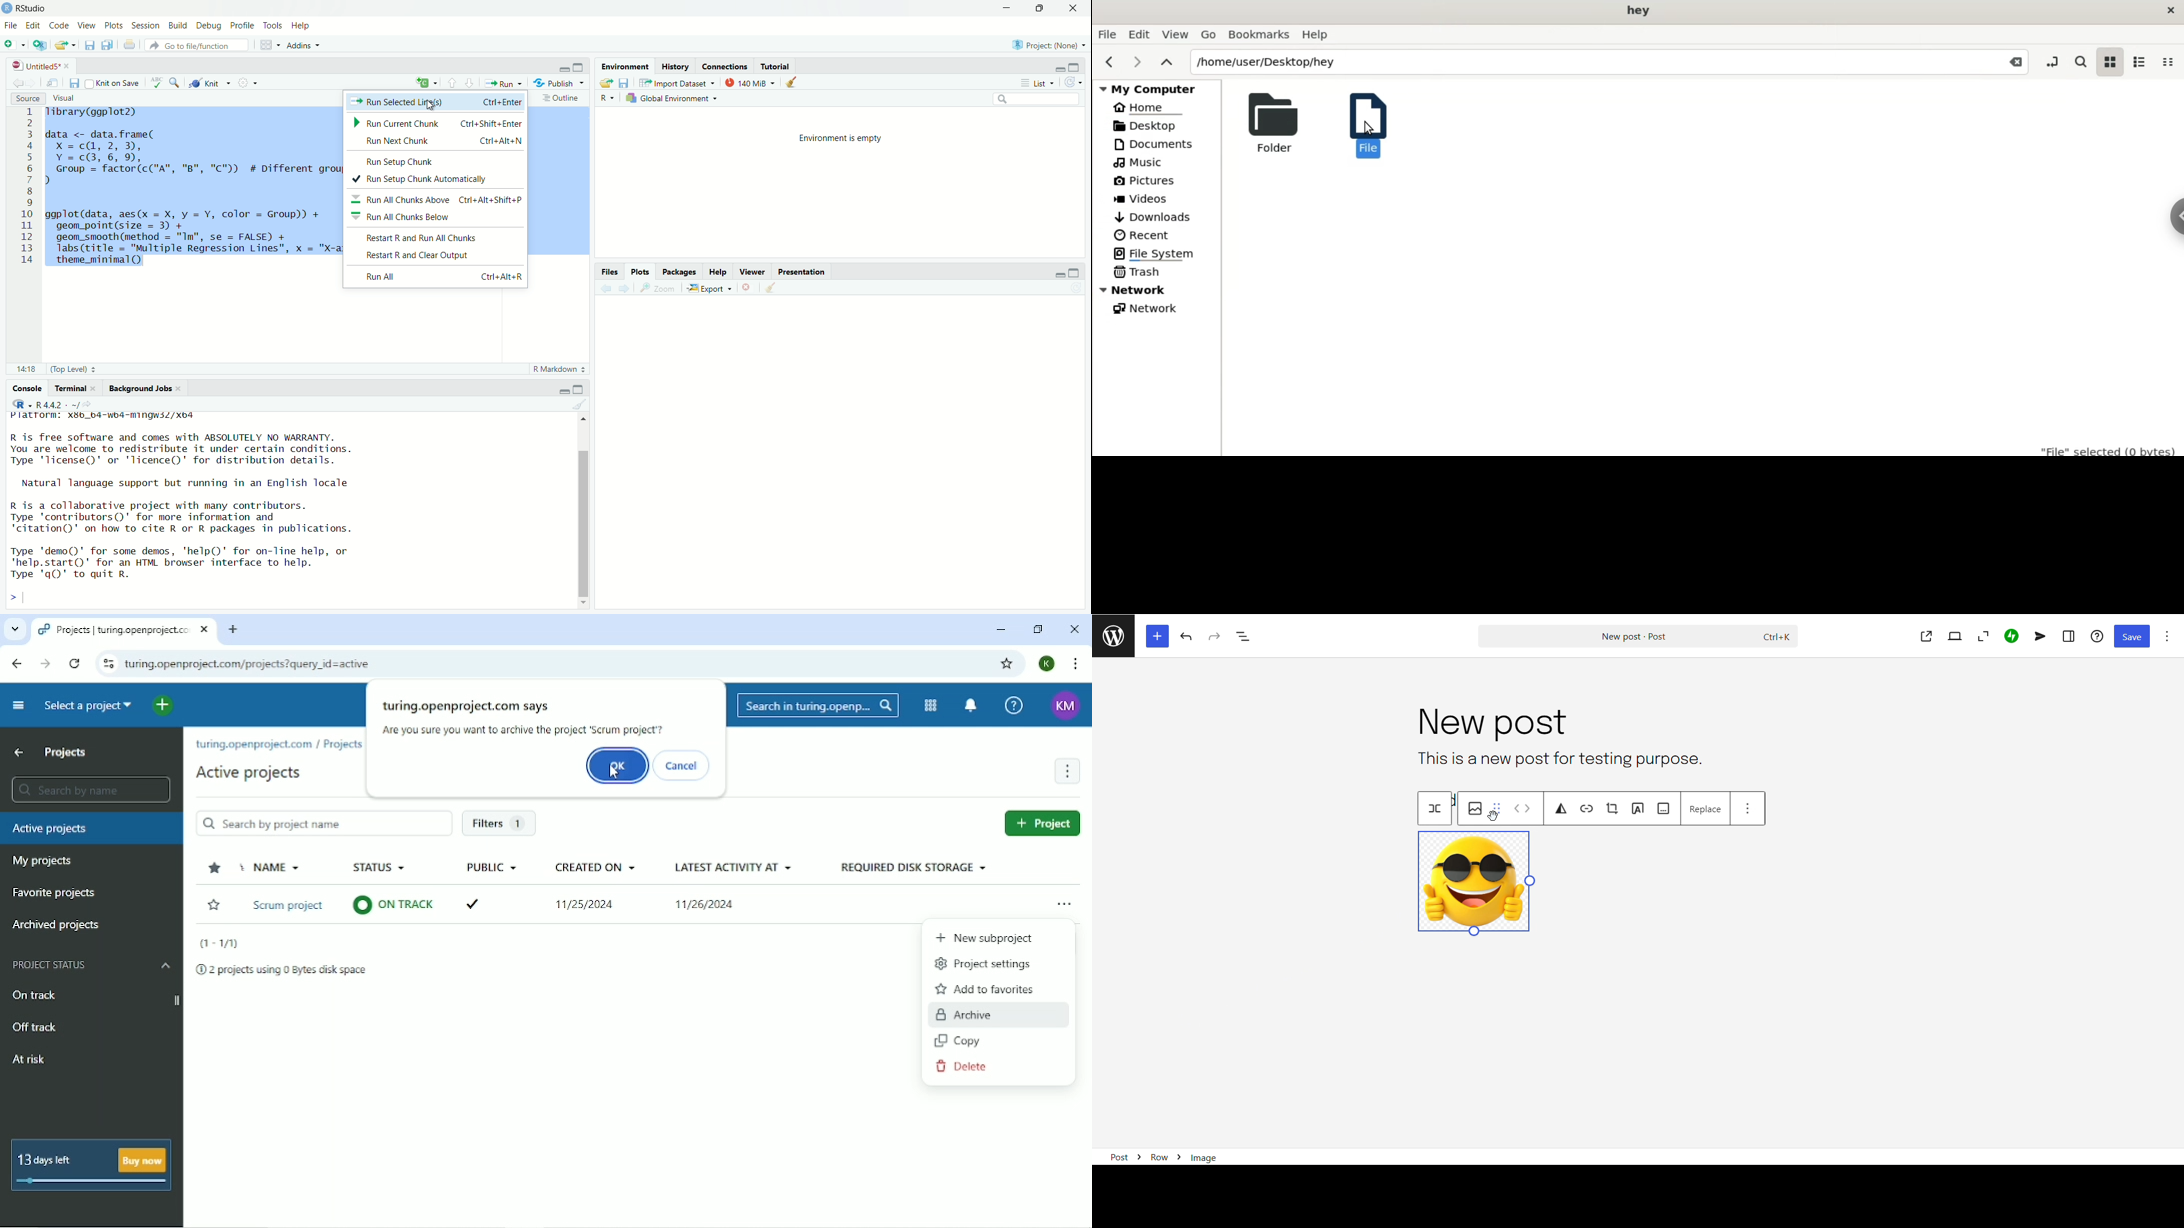  I want to click on Export «, so click(708, 288).